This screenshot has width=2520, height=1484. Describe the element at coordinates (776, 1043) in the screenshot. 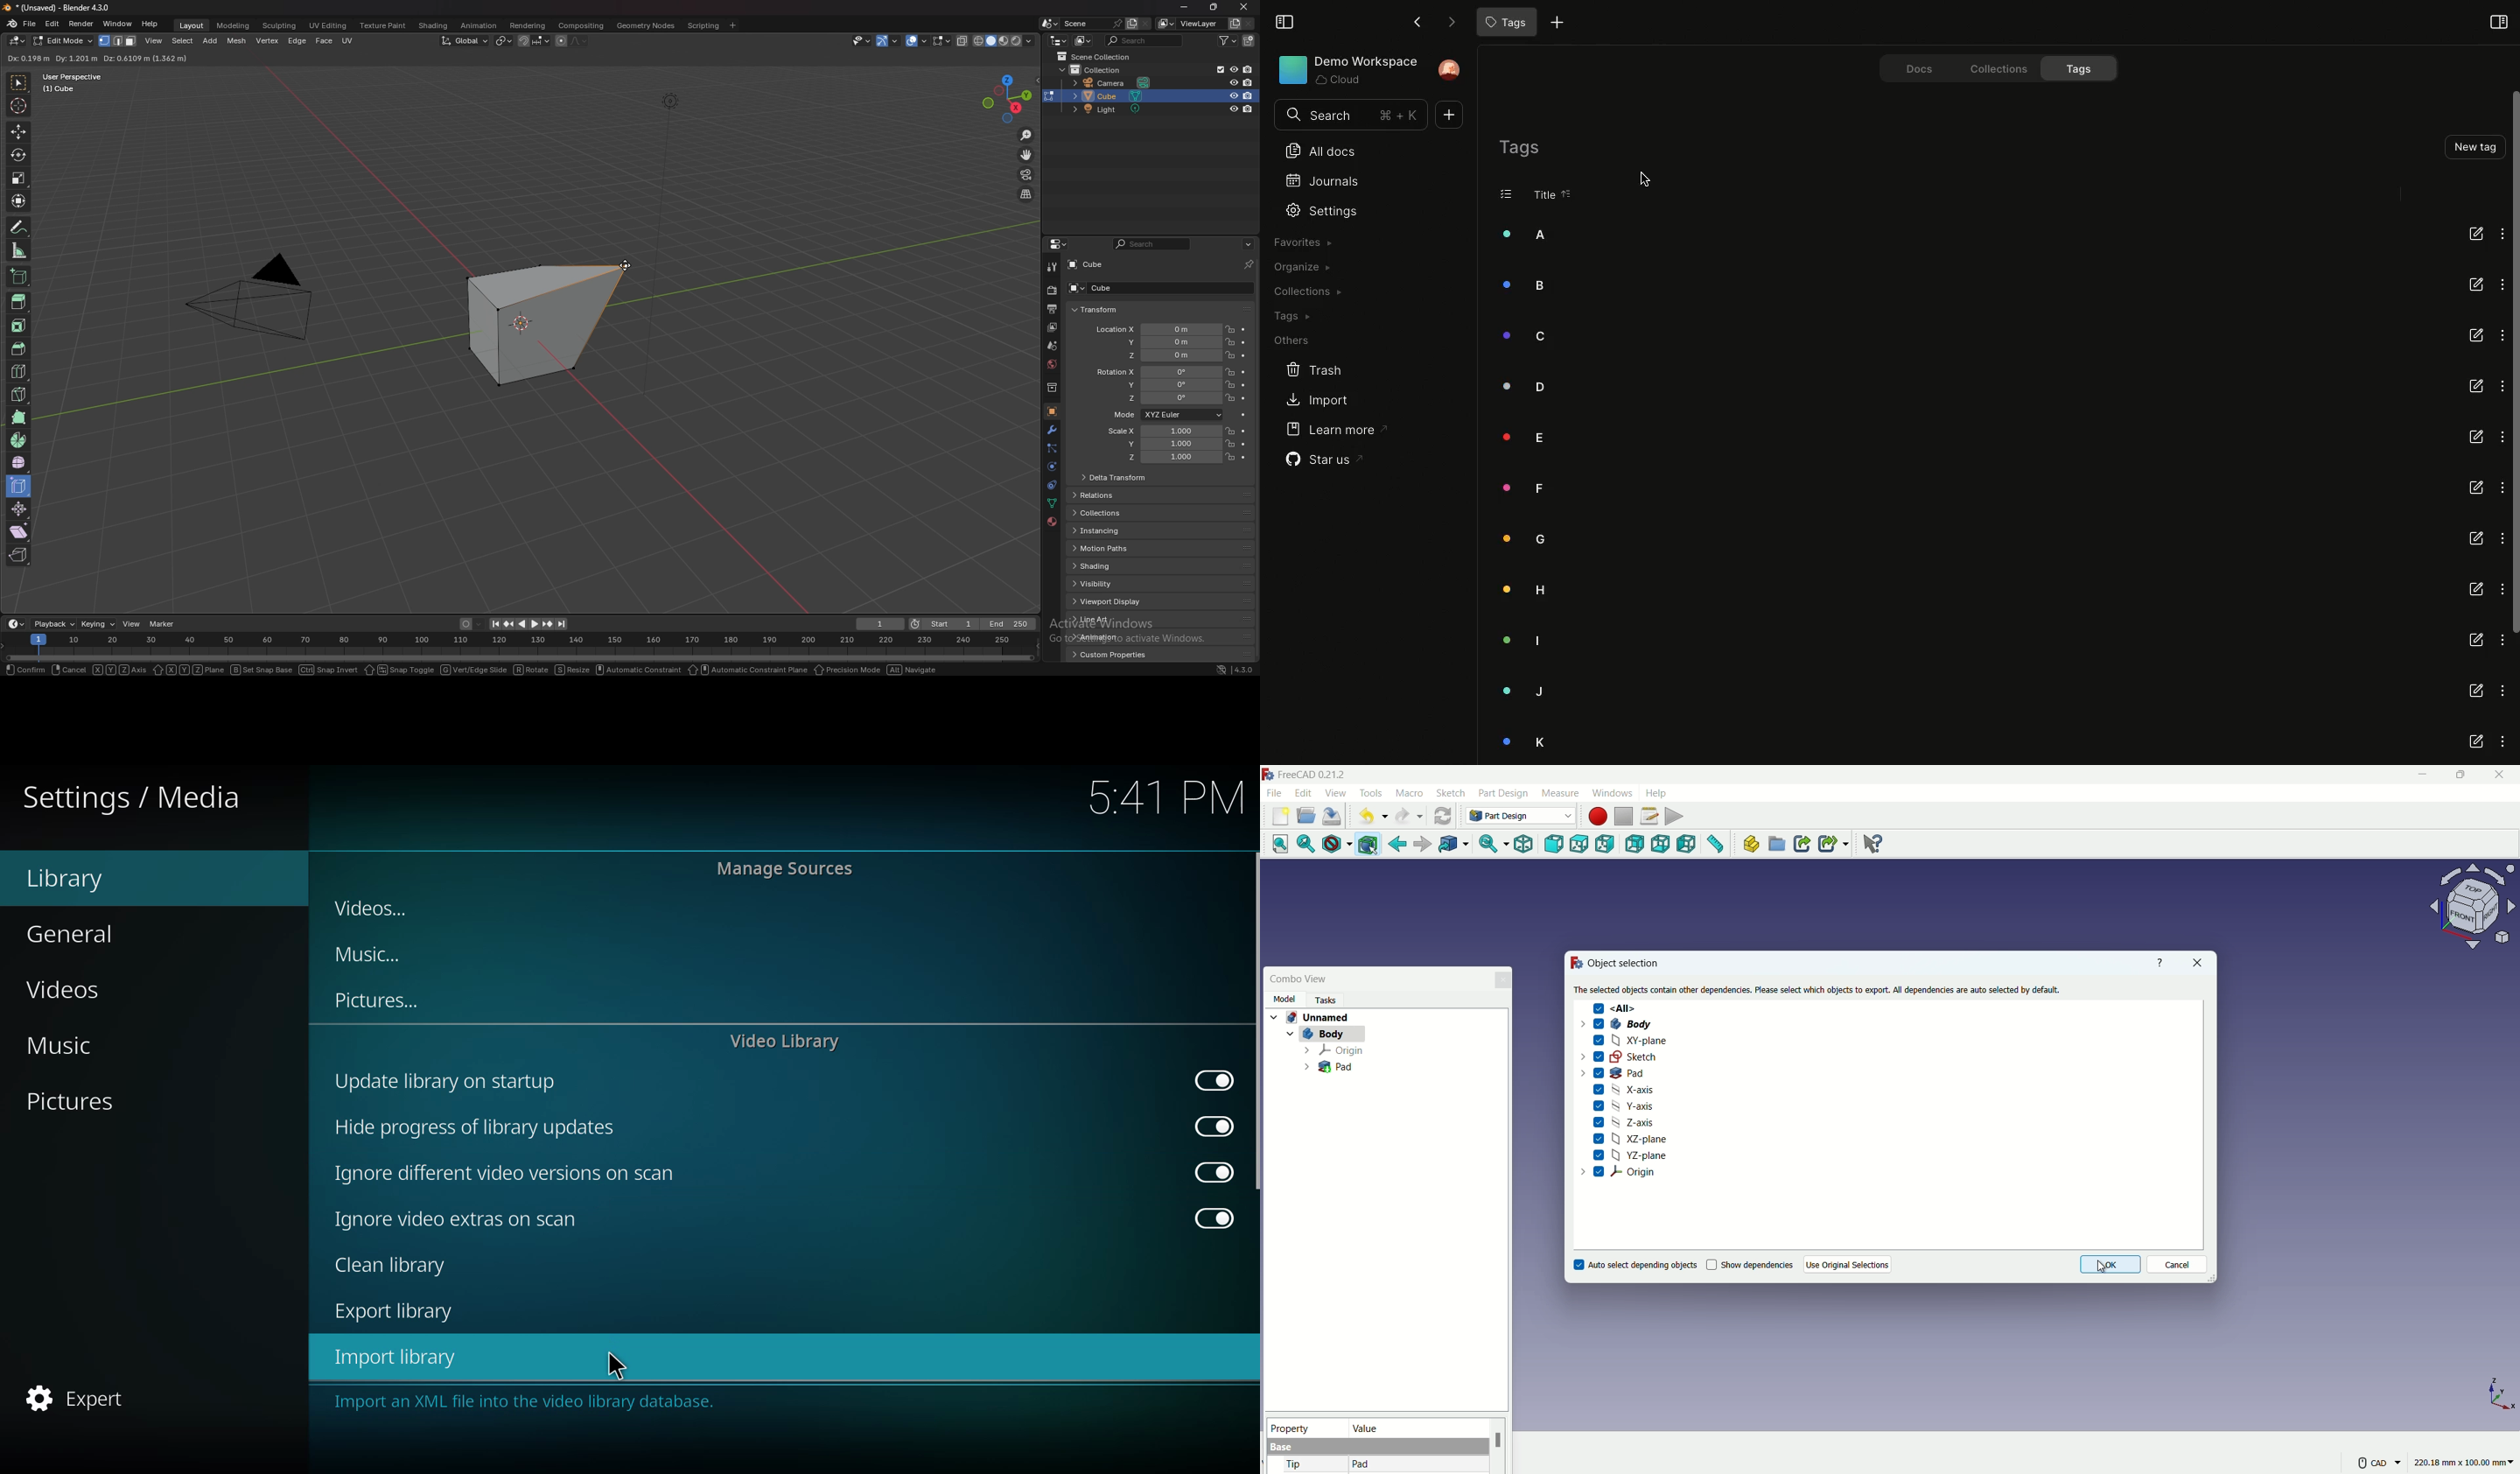

I see `video library` at that location.